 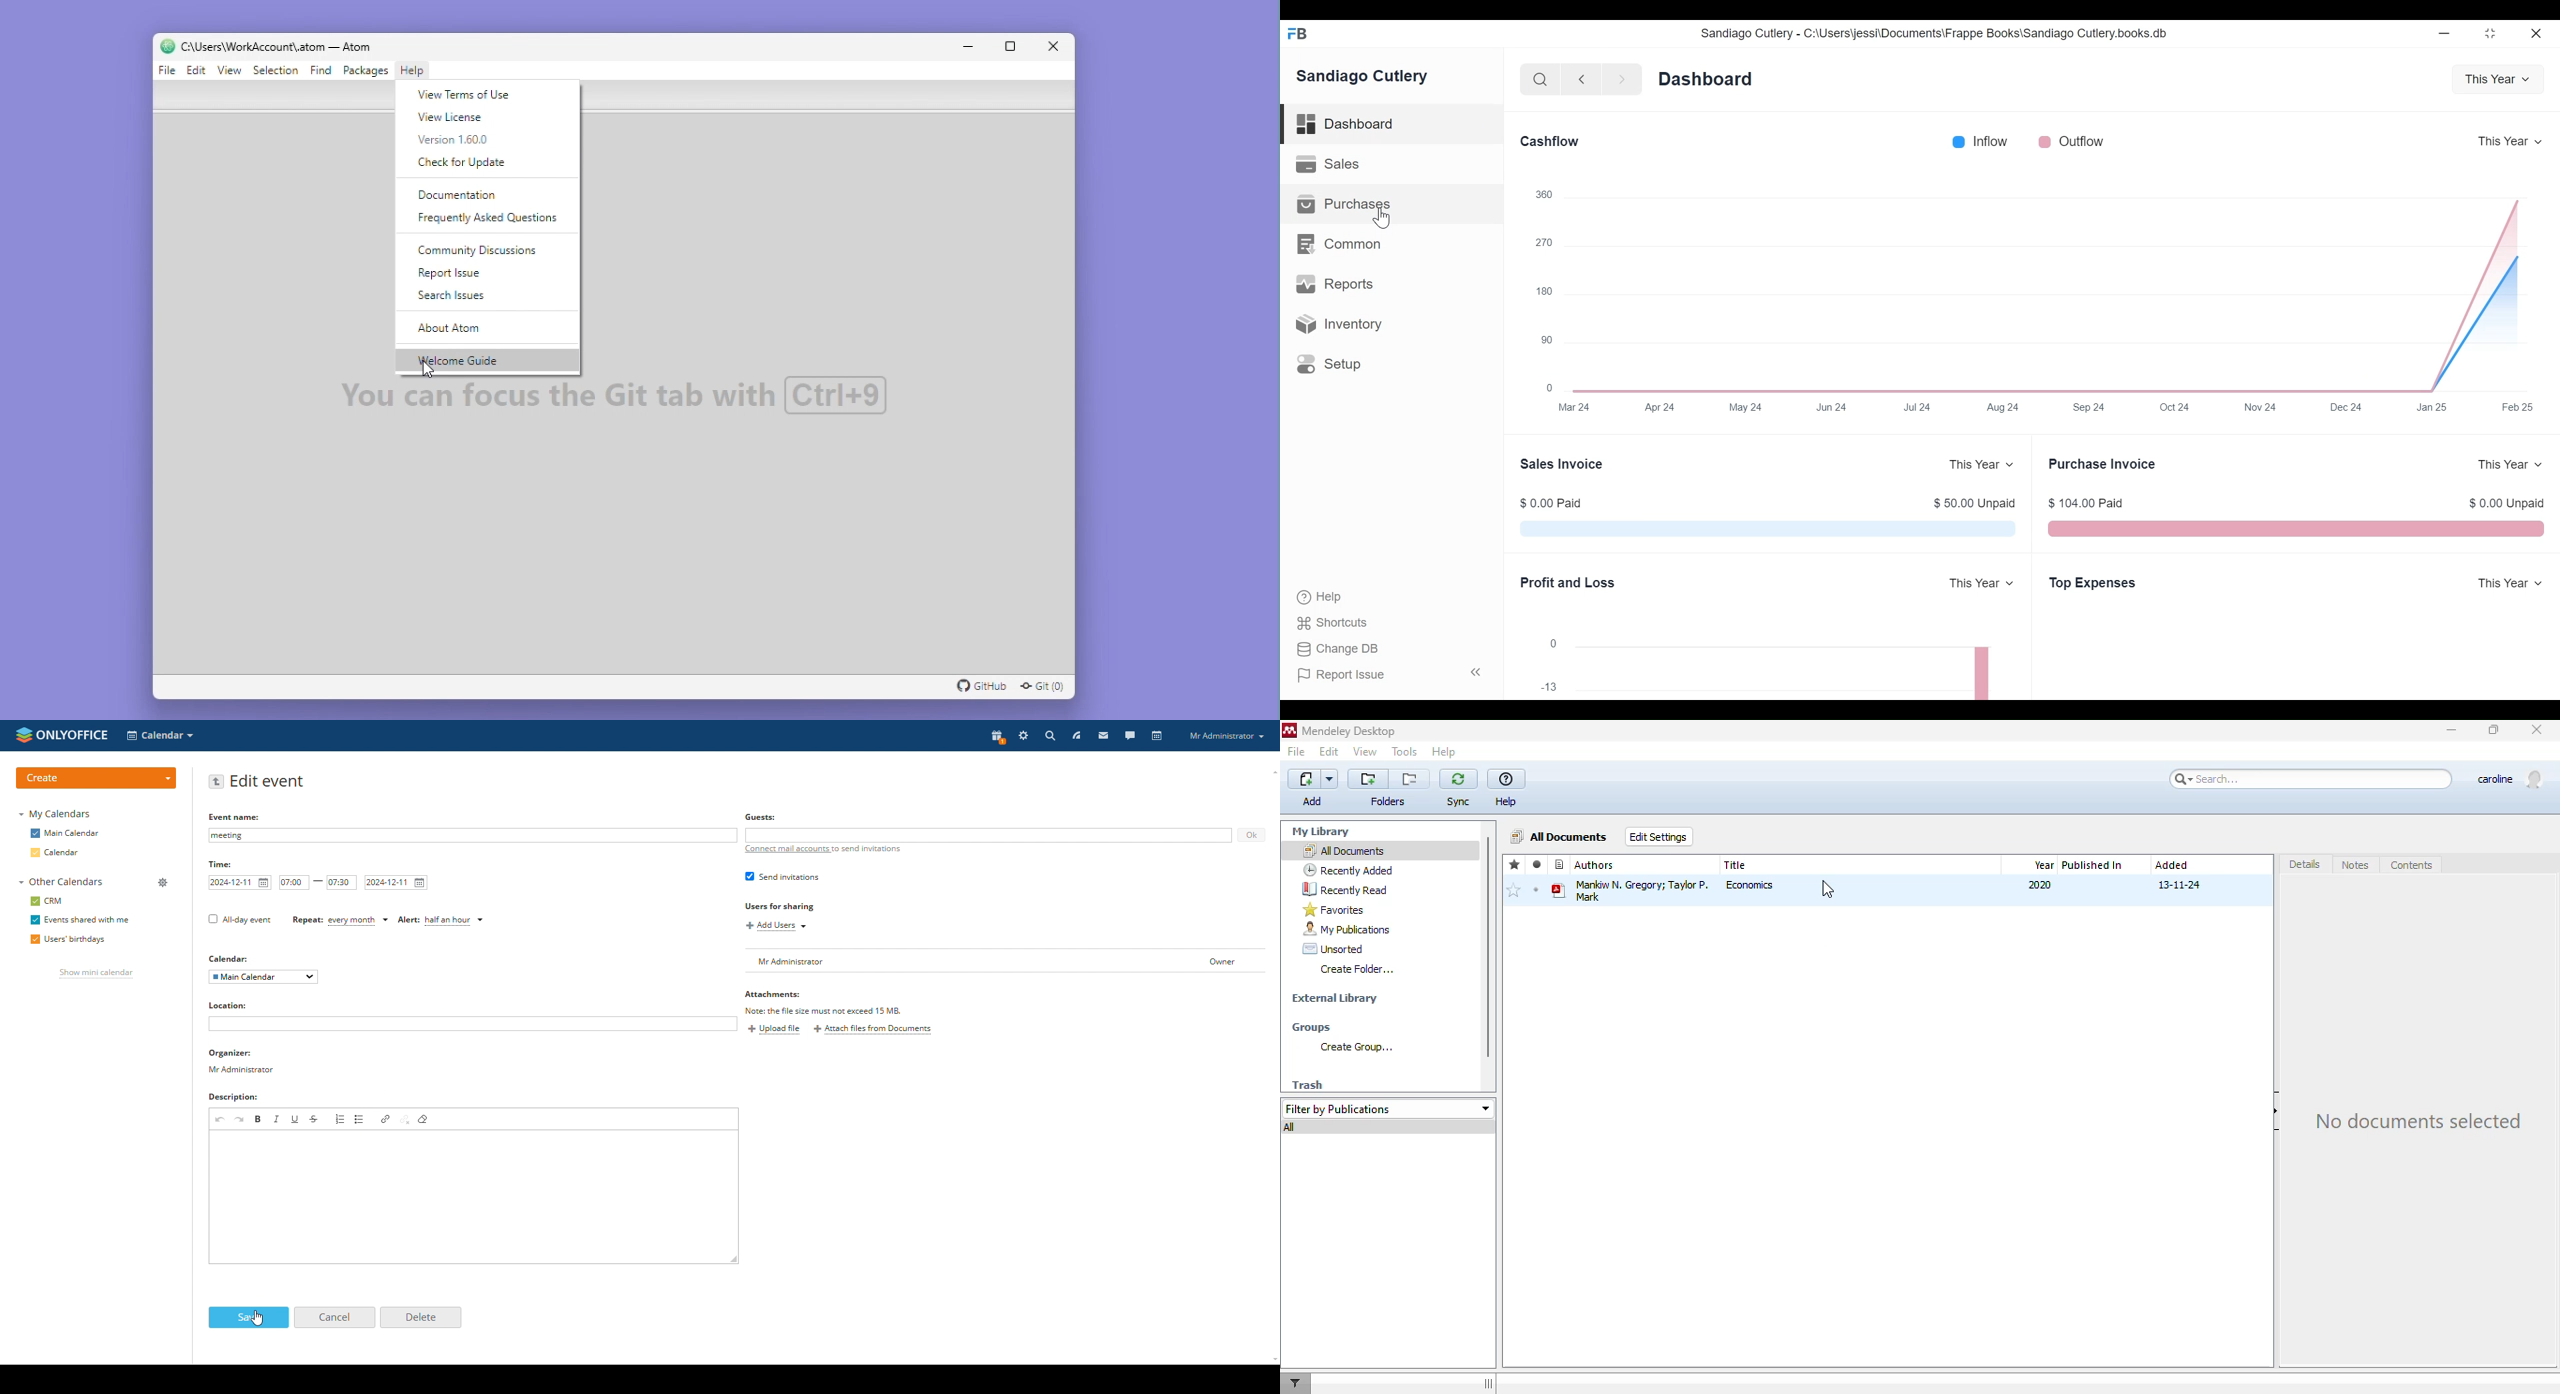 I want to click on This Year, so click(x=2508, y=464).